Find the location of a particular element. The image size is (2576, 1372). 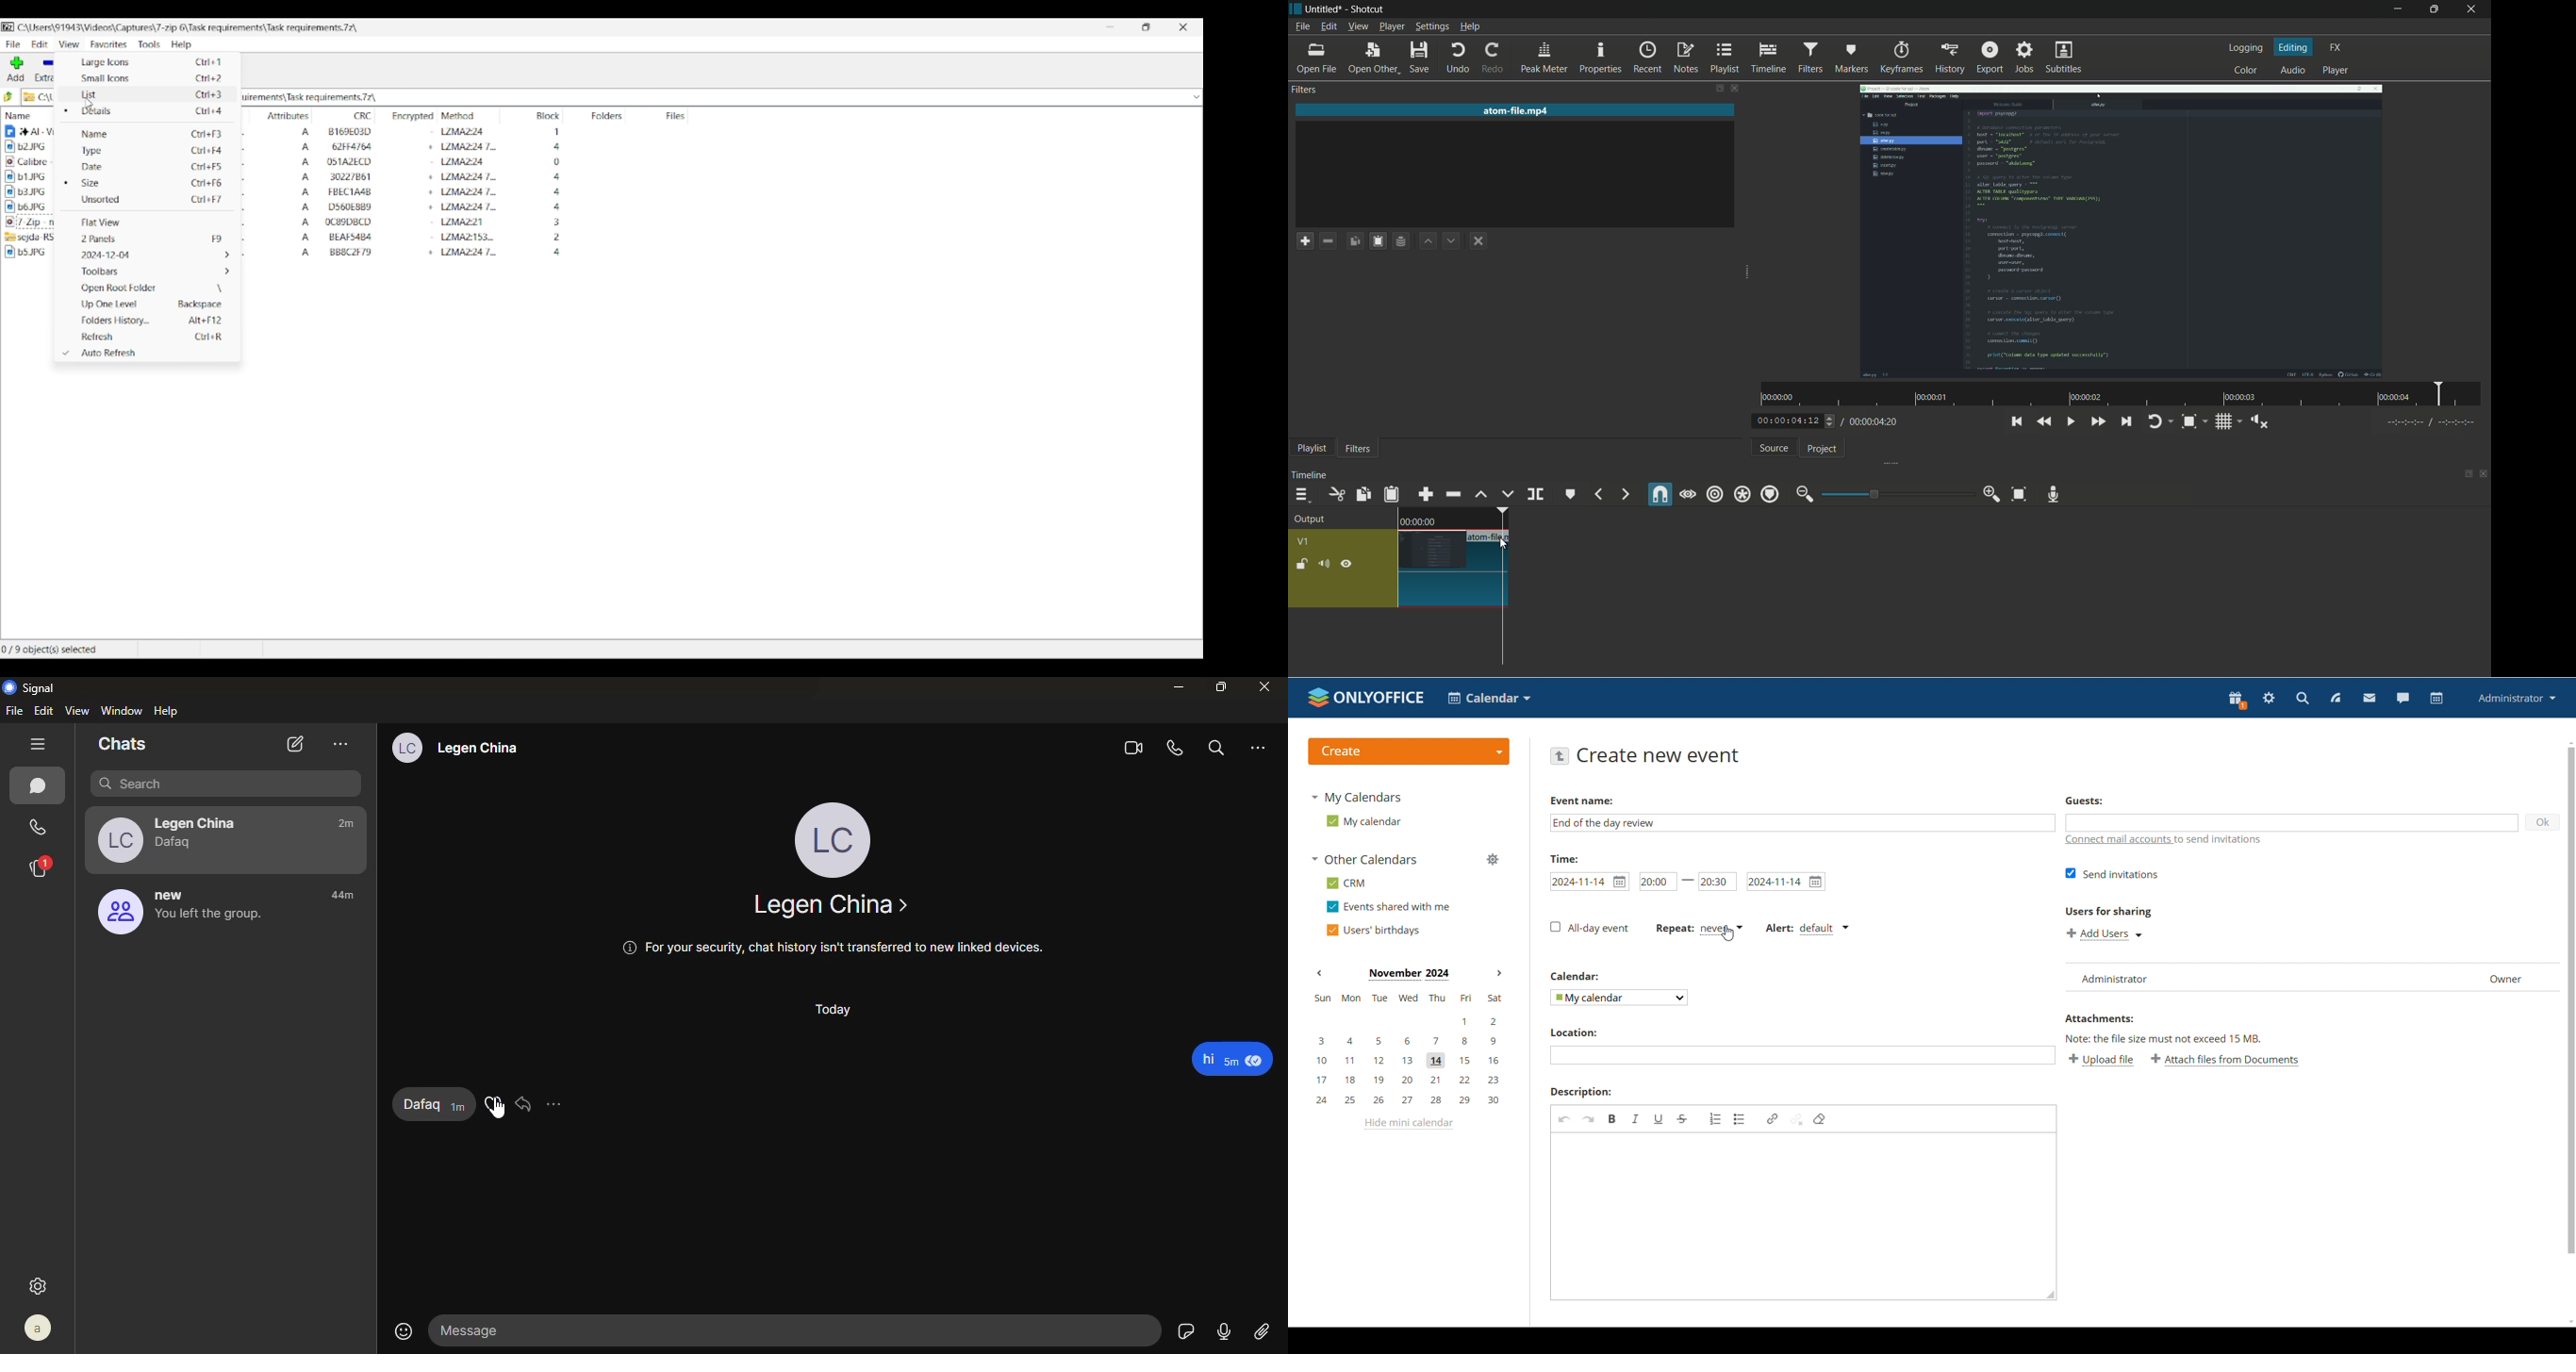

deselect the filter is located at coordinates (1479, 241).